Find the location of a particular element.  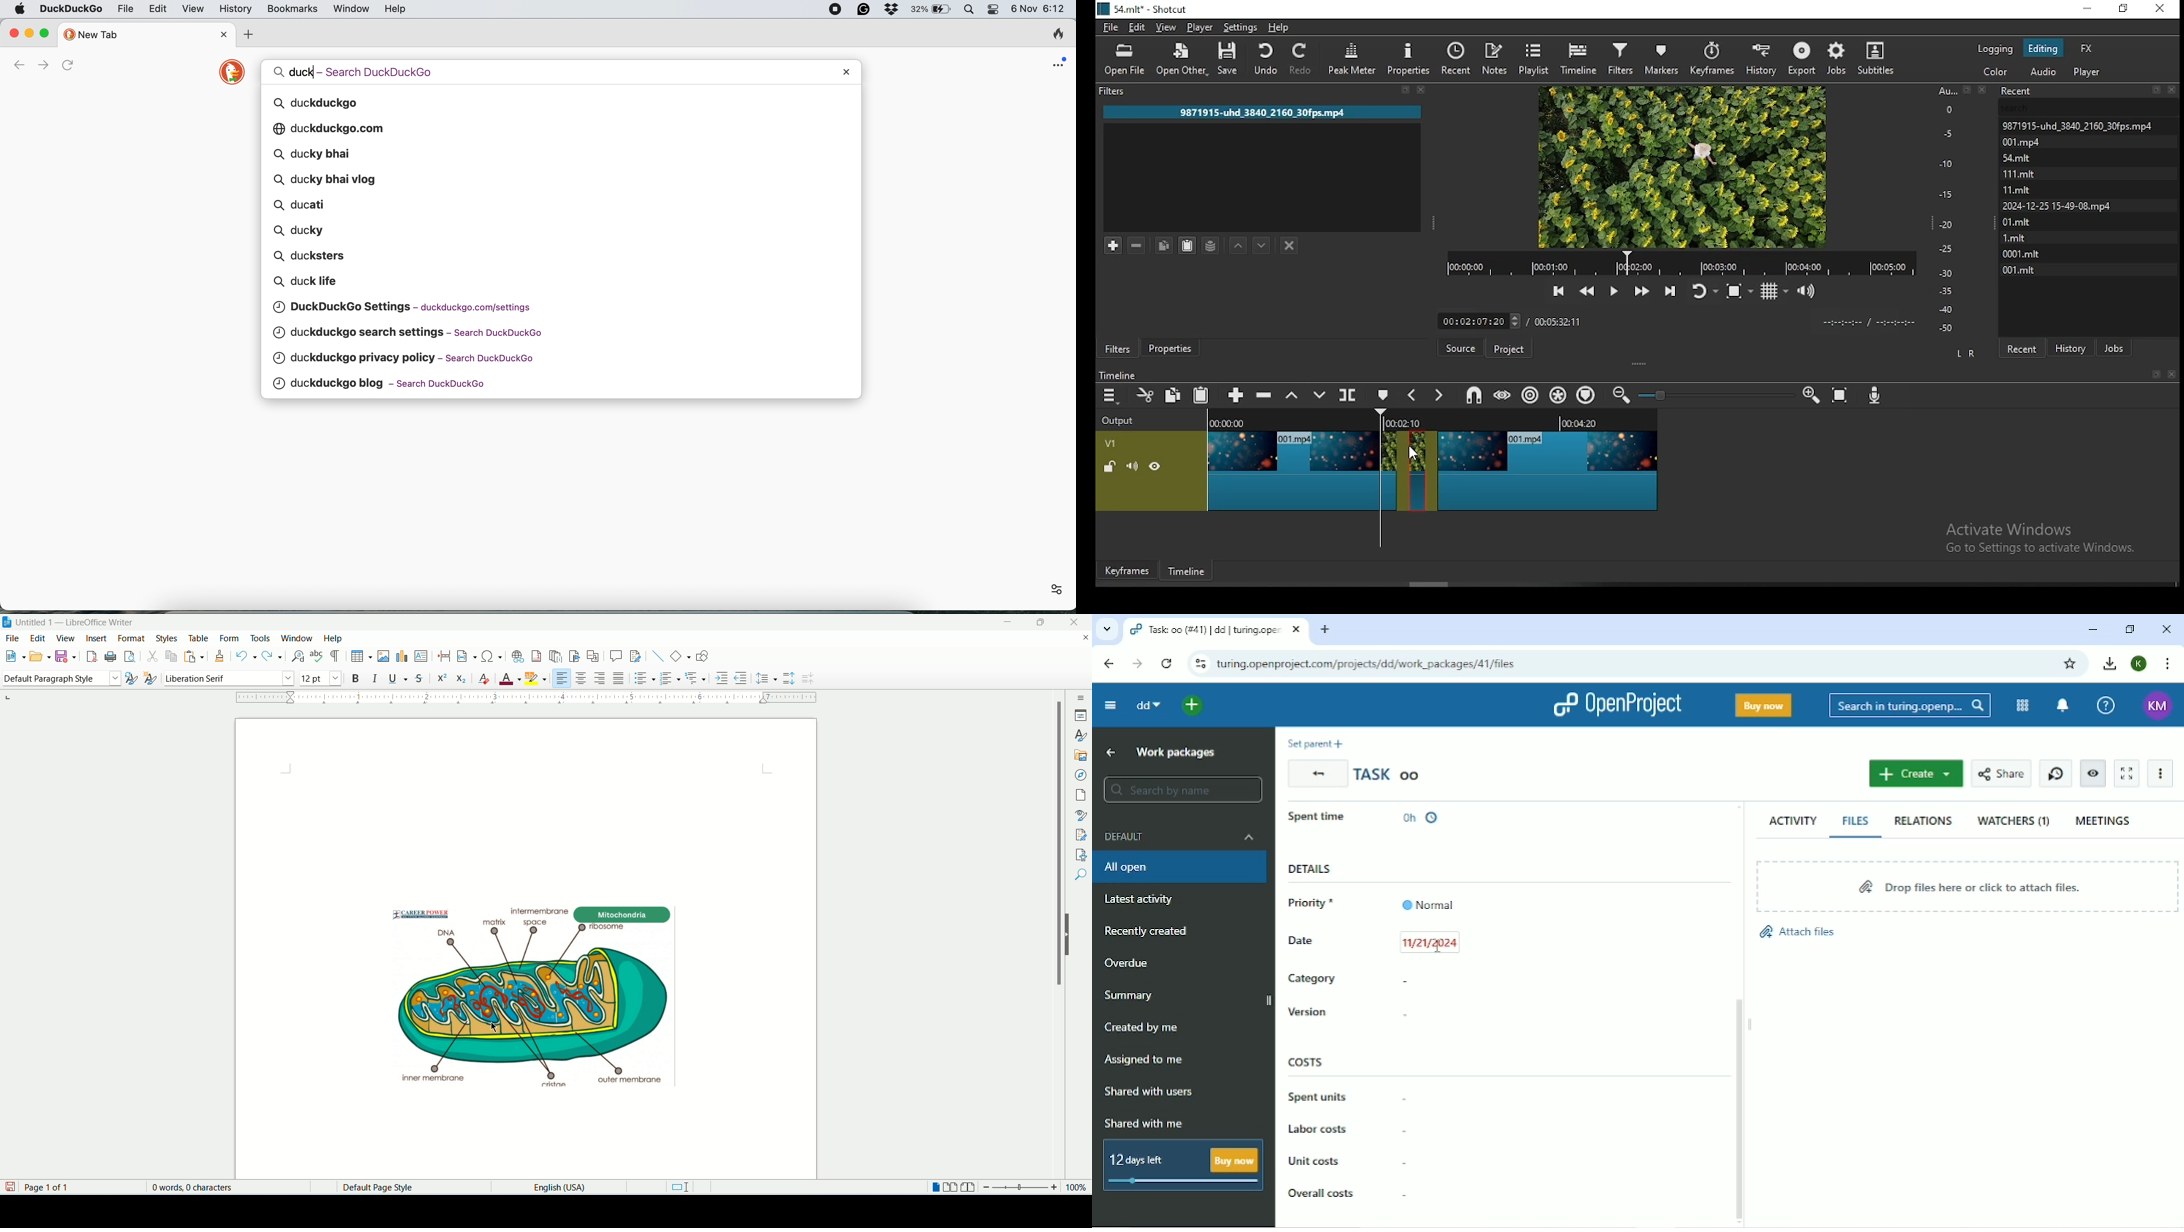

play quickly backwards is located at coordinates (1586, 292).